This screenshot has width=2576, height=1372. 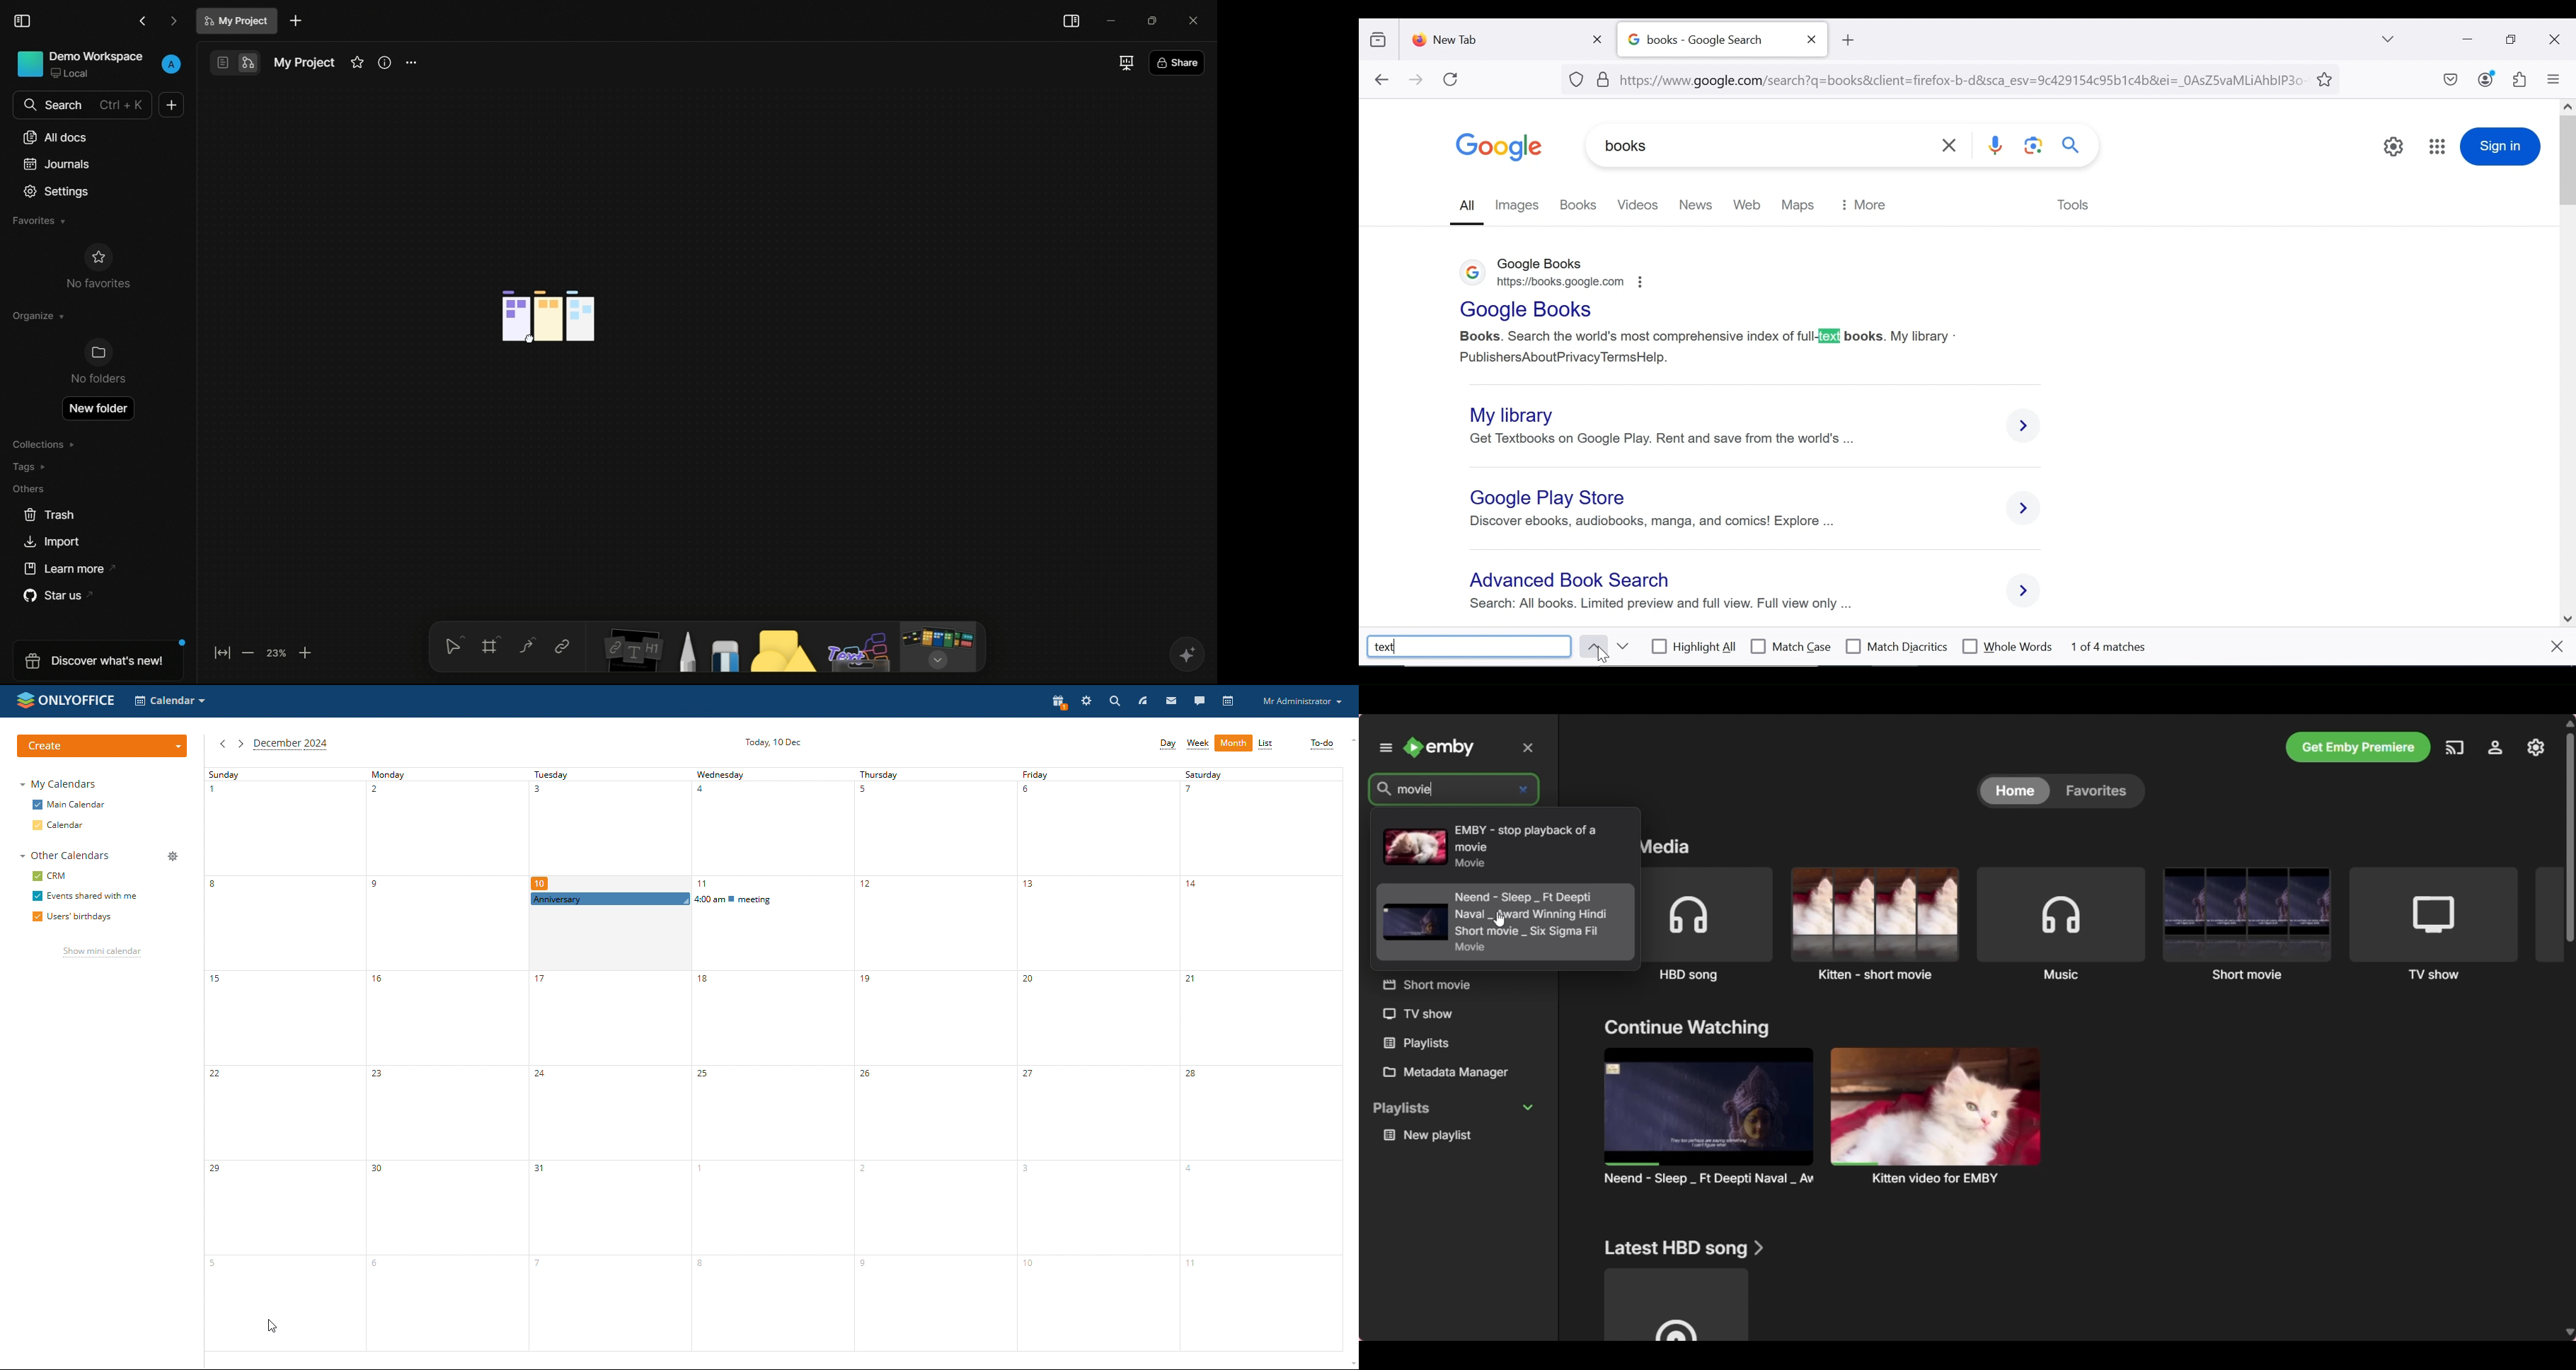 What do you see at coordinates (1580, 204) in the screenshot?
I see `books` at bounding box center [1580, 204].